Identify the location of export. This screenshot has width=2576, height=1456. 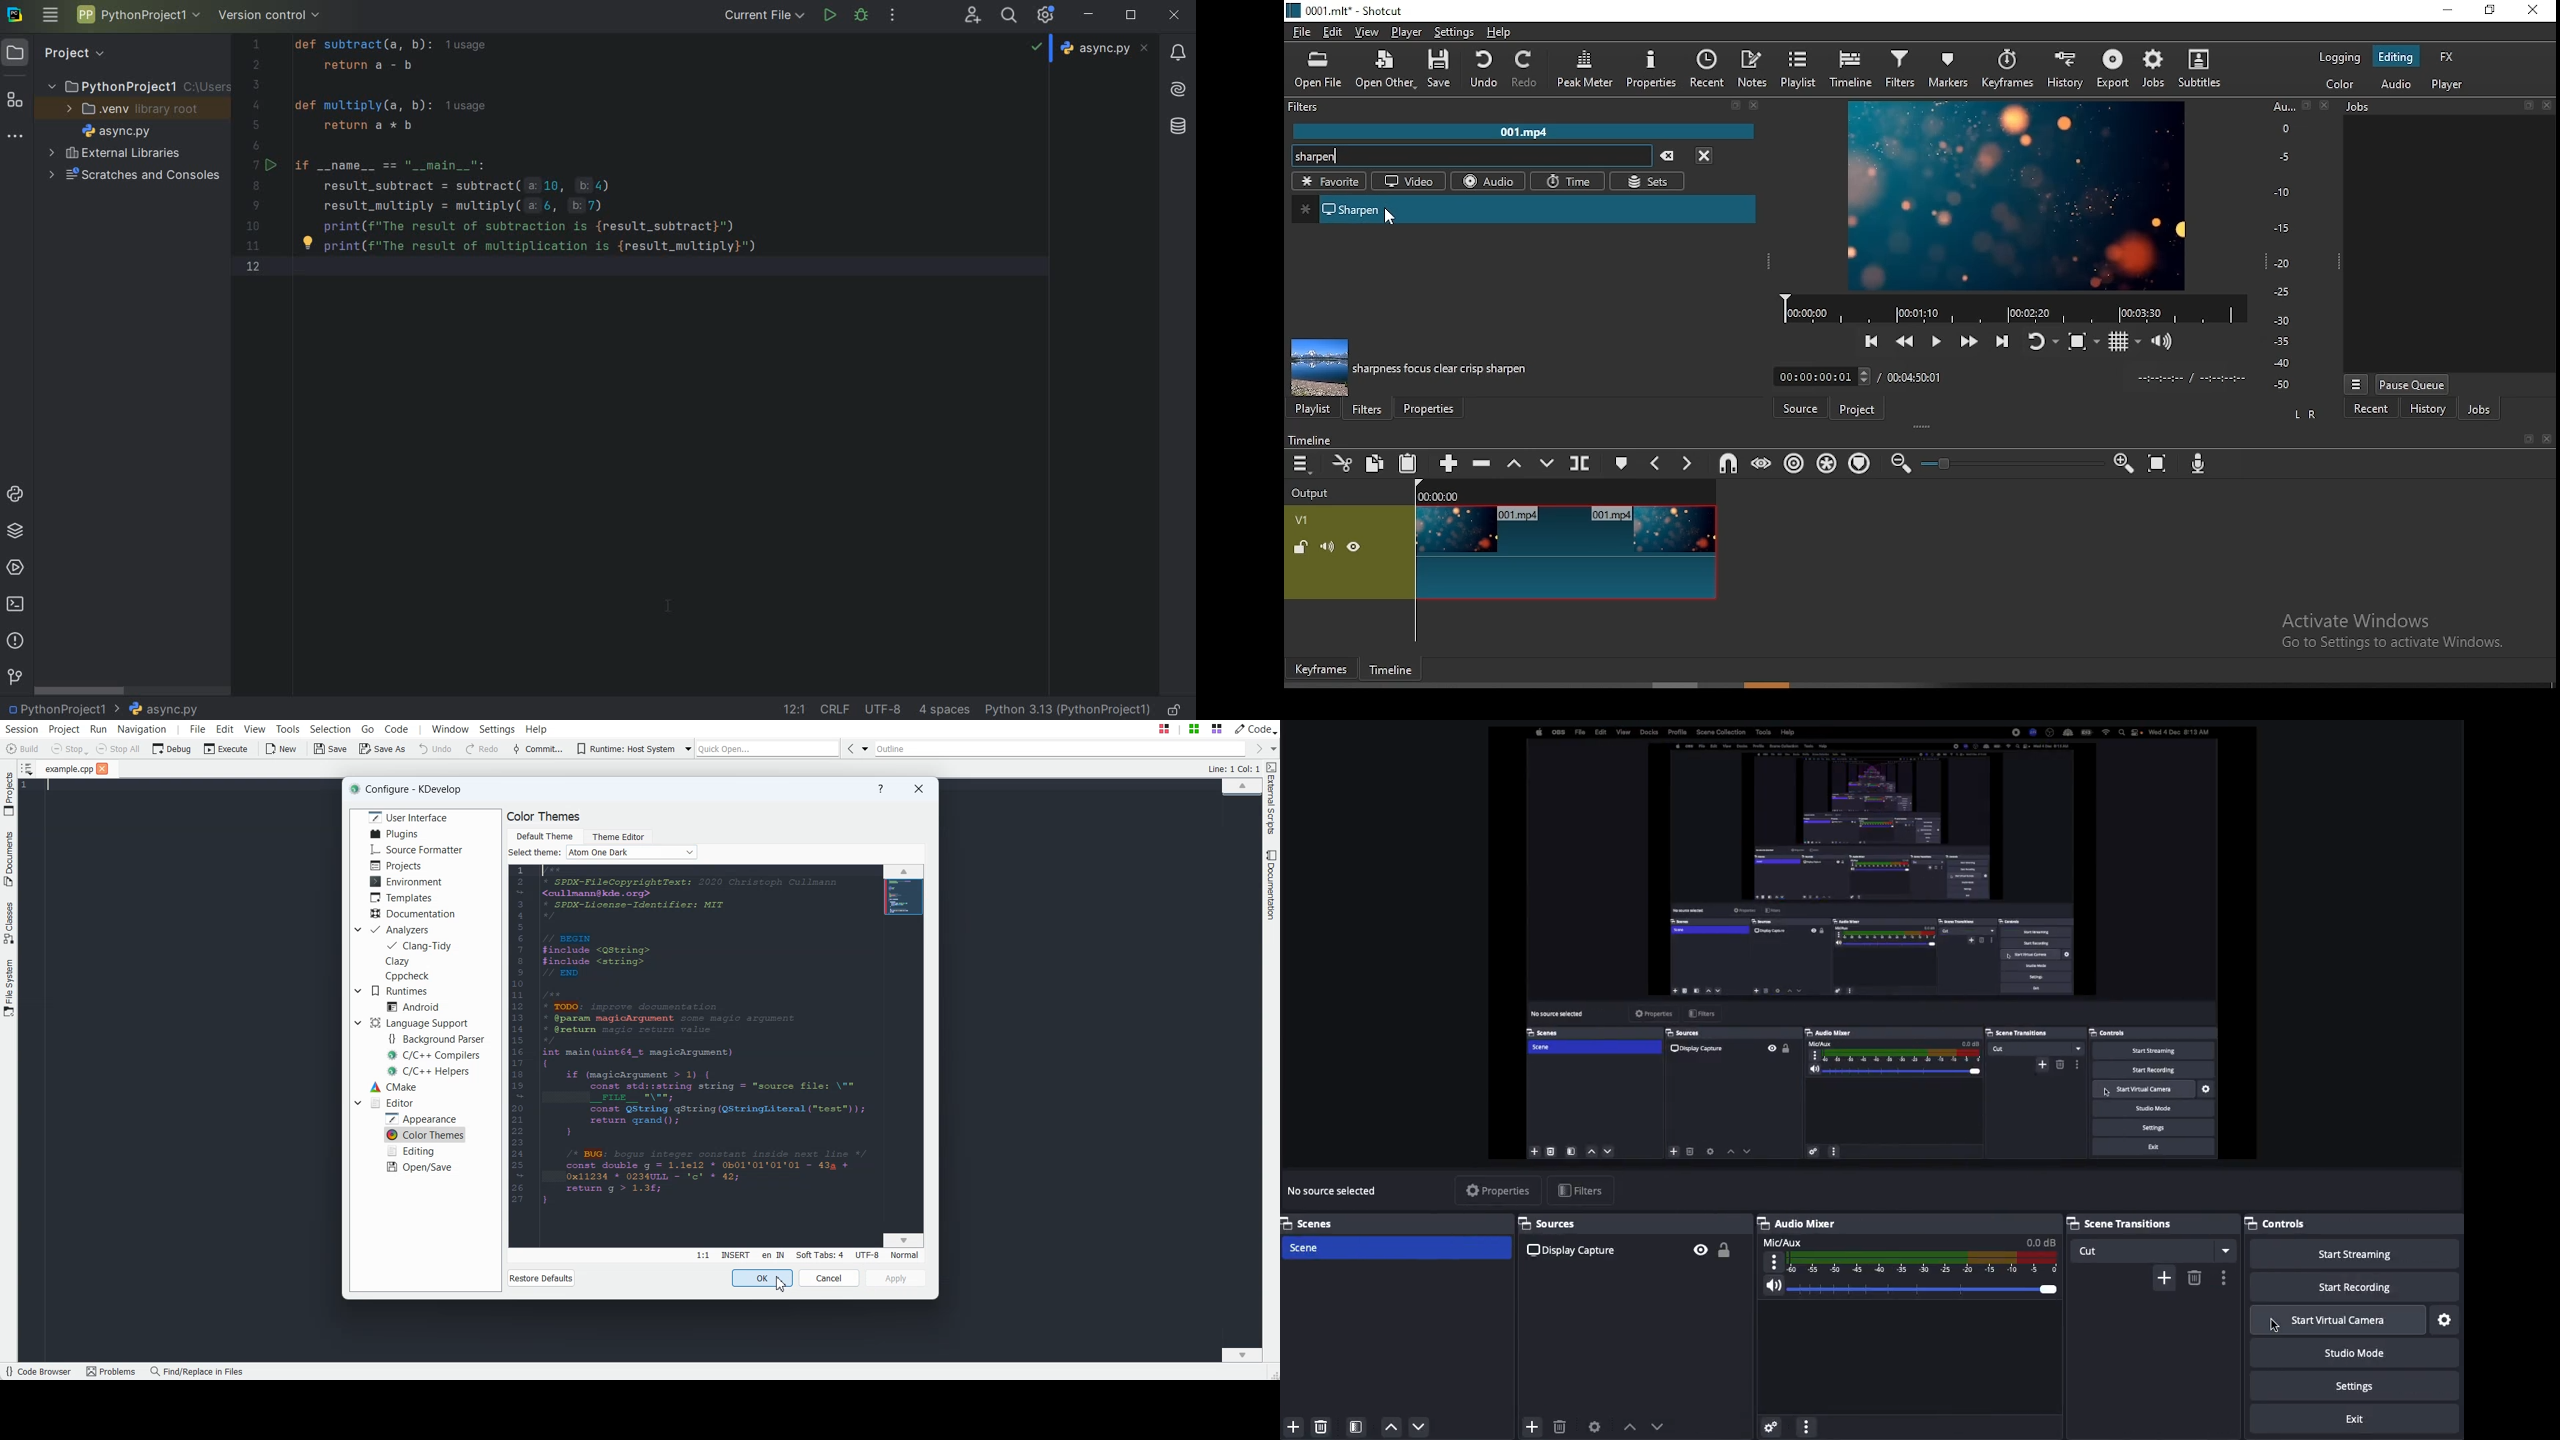
(2112, 69).